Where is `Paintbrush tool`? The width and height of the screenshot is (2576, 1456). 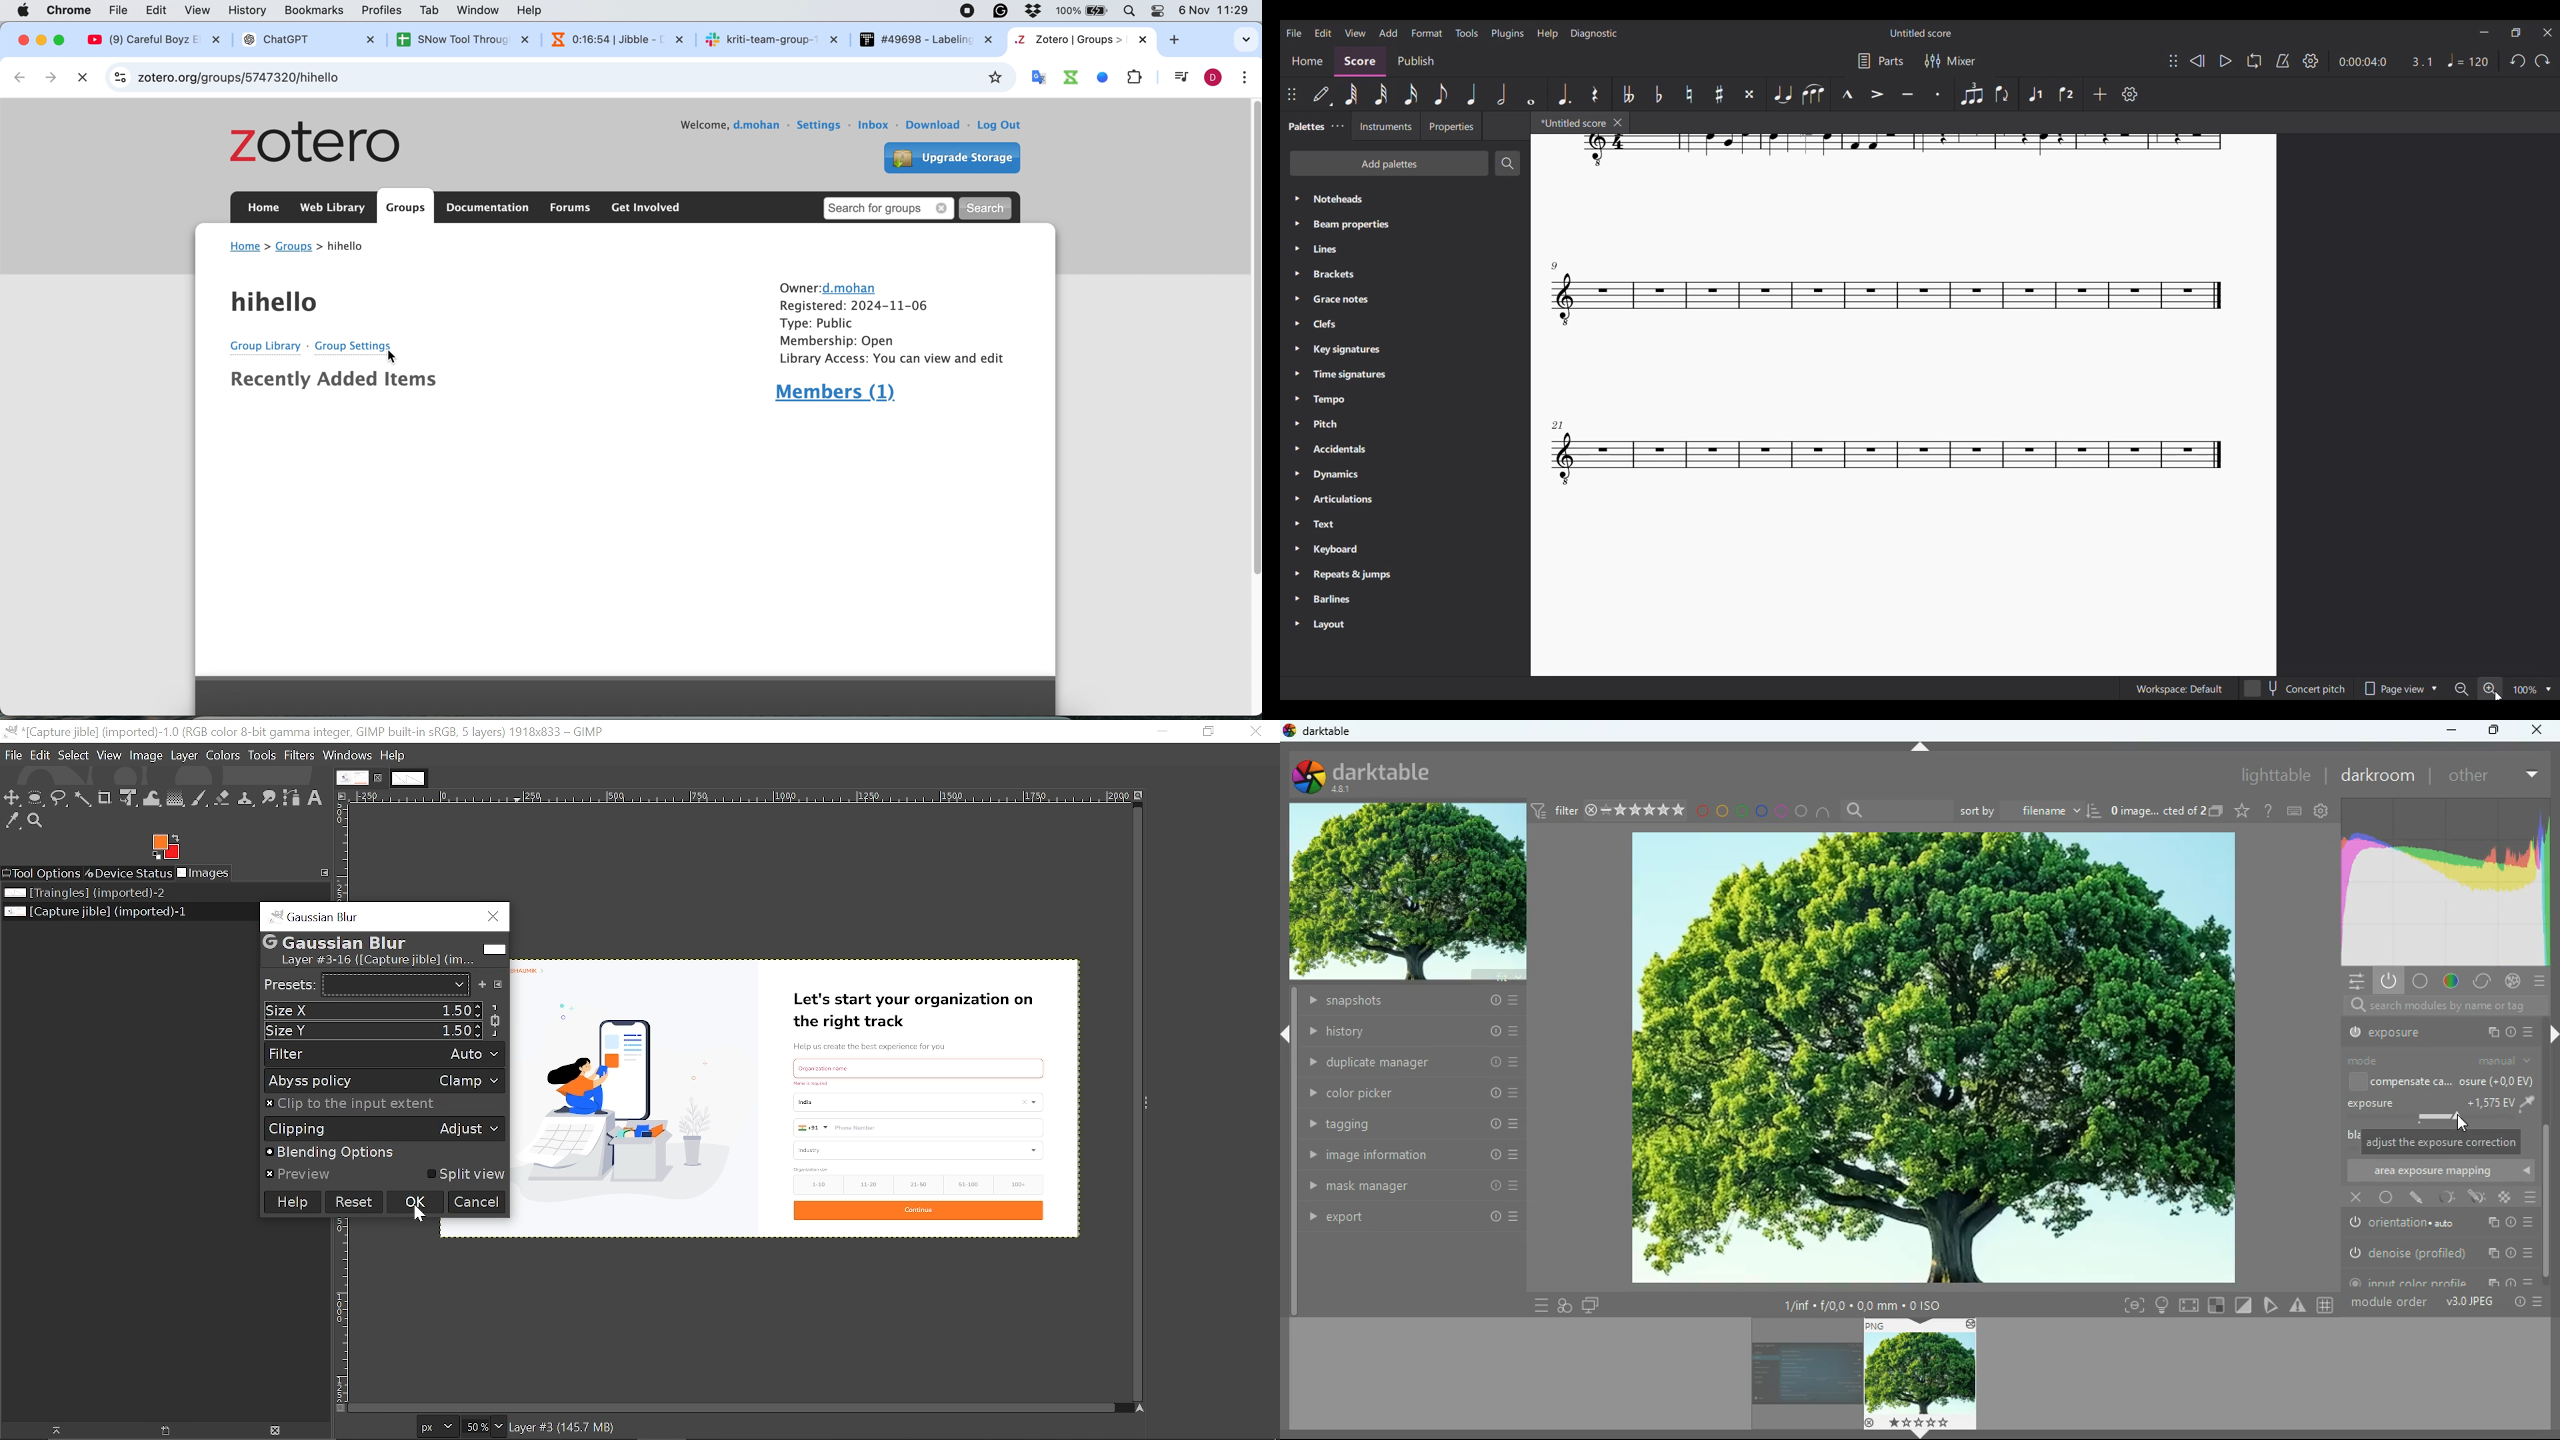 Paintbrush tool is located at coordinates (199, 798).